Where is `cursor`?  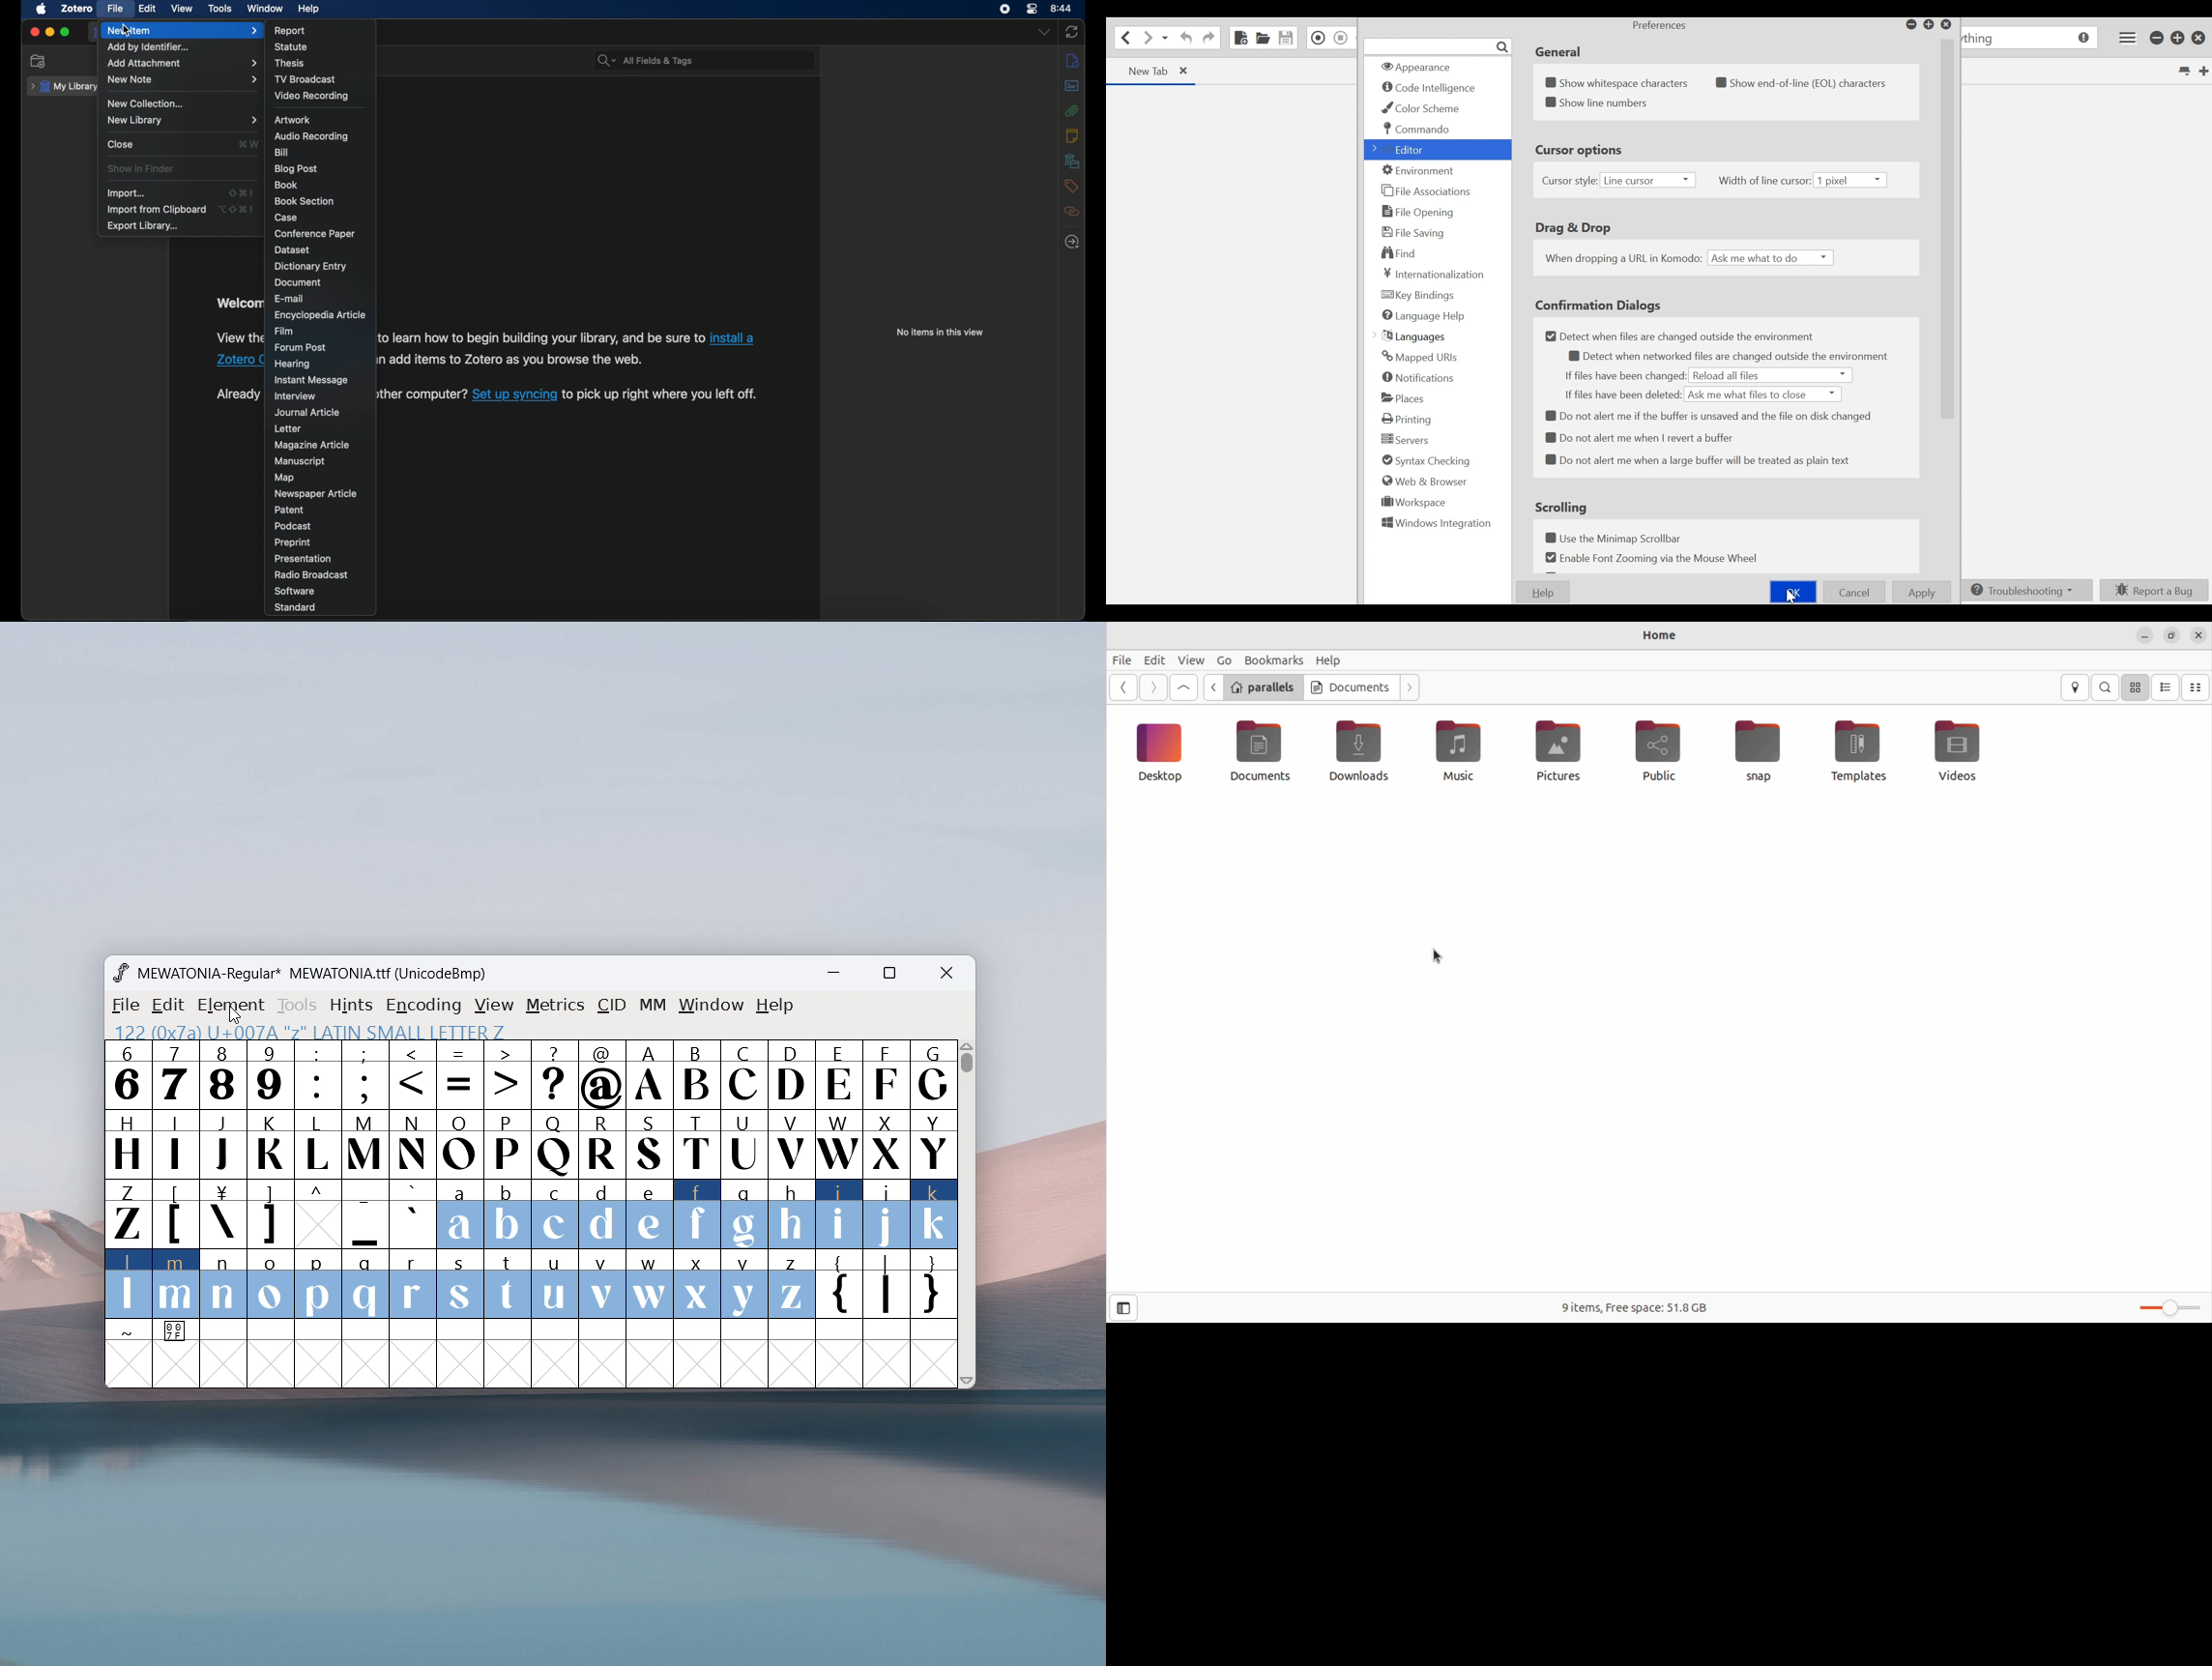 cursor is located at coordinates (1194, 665).